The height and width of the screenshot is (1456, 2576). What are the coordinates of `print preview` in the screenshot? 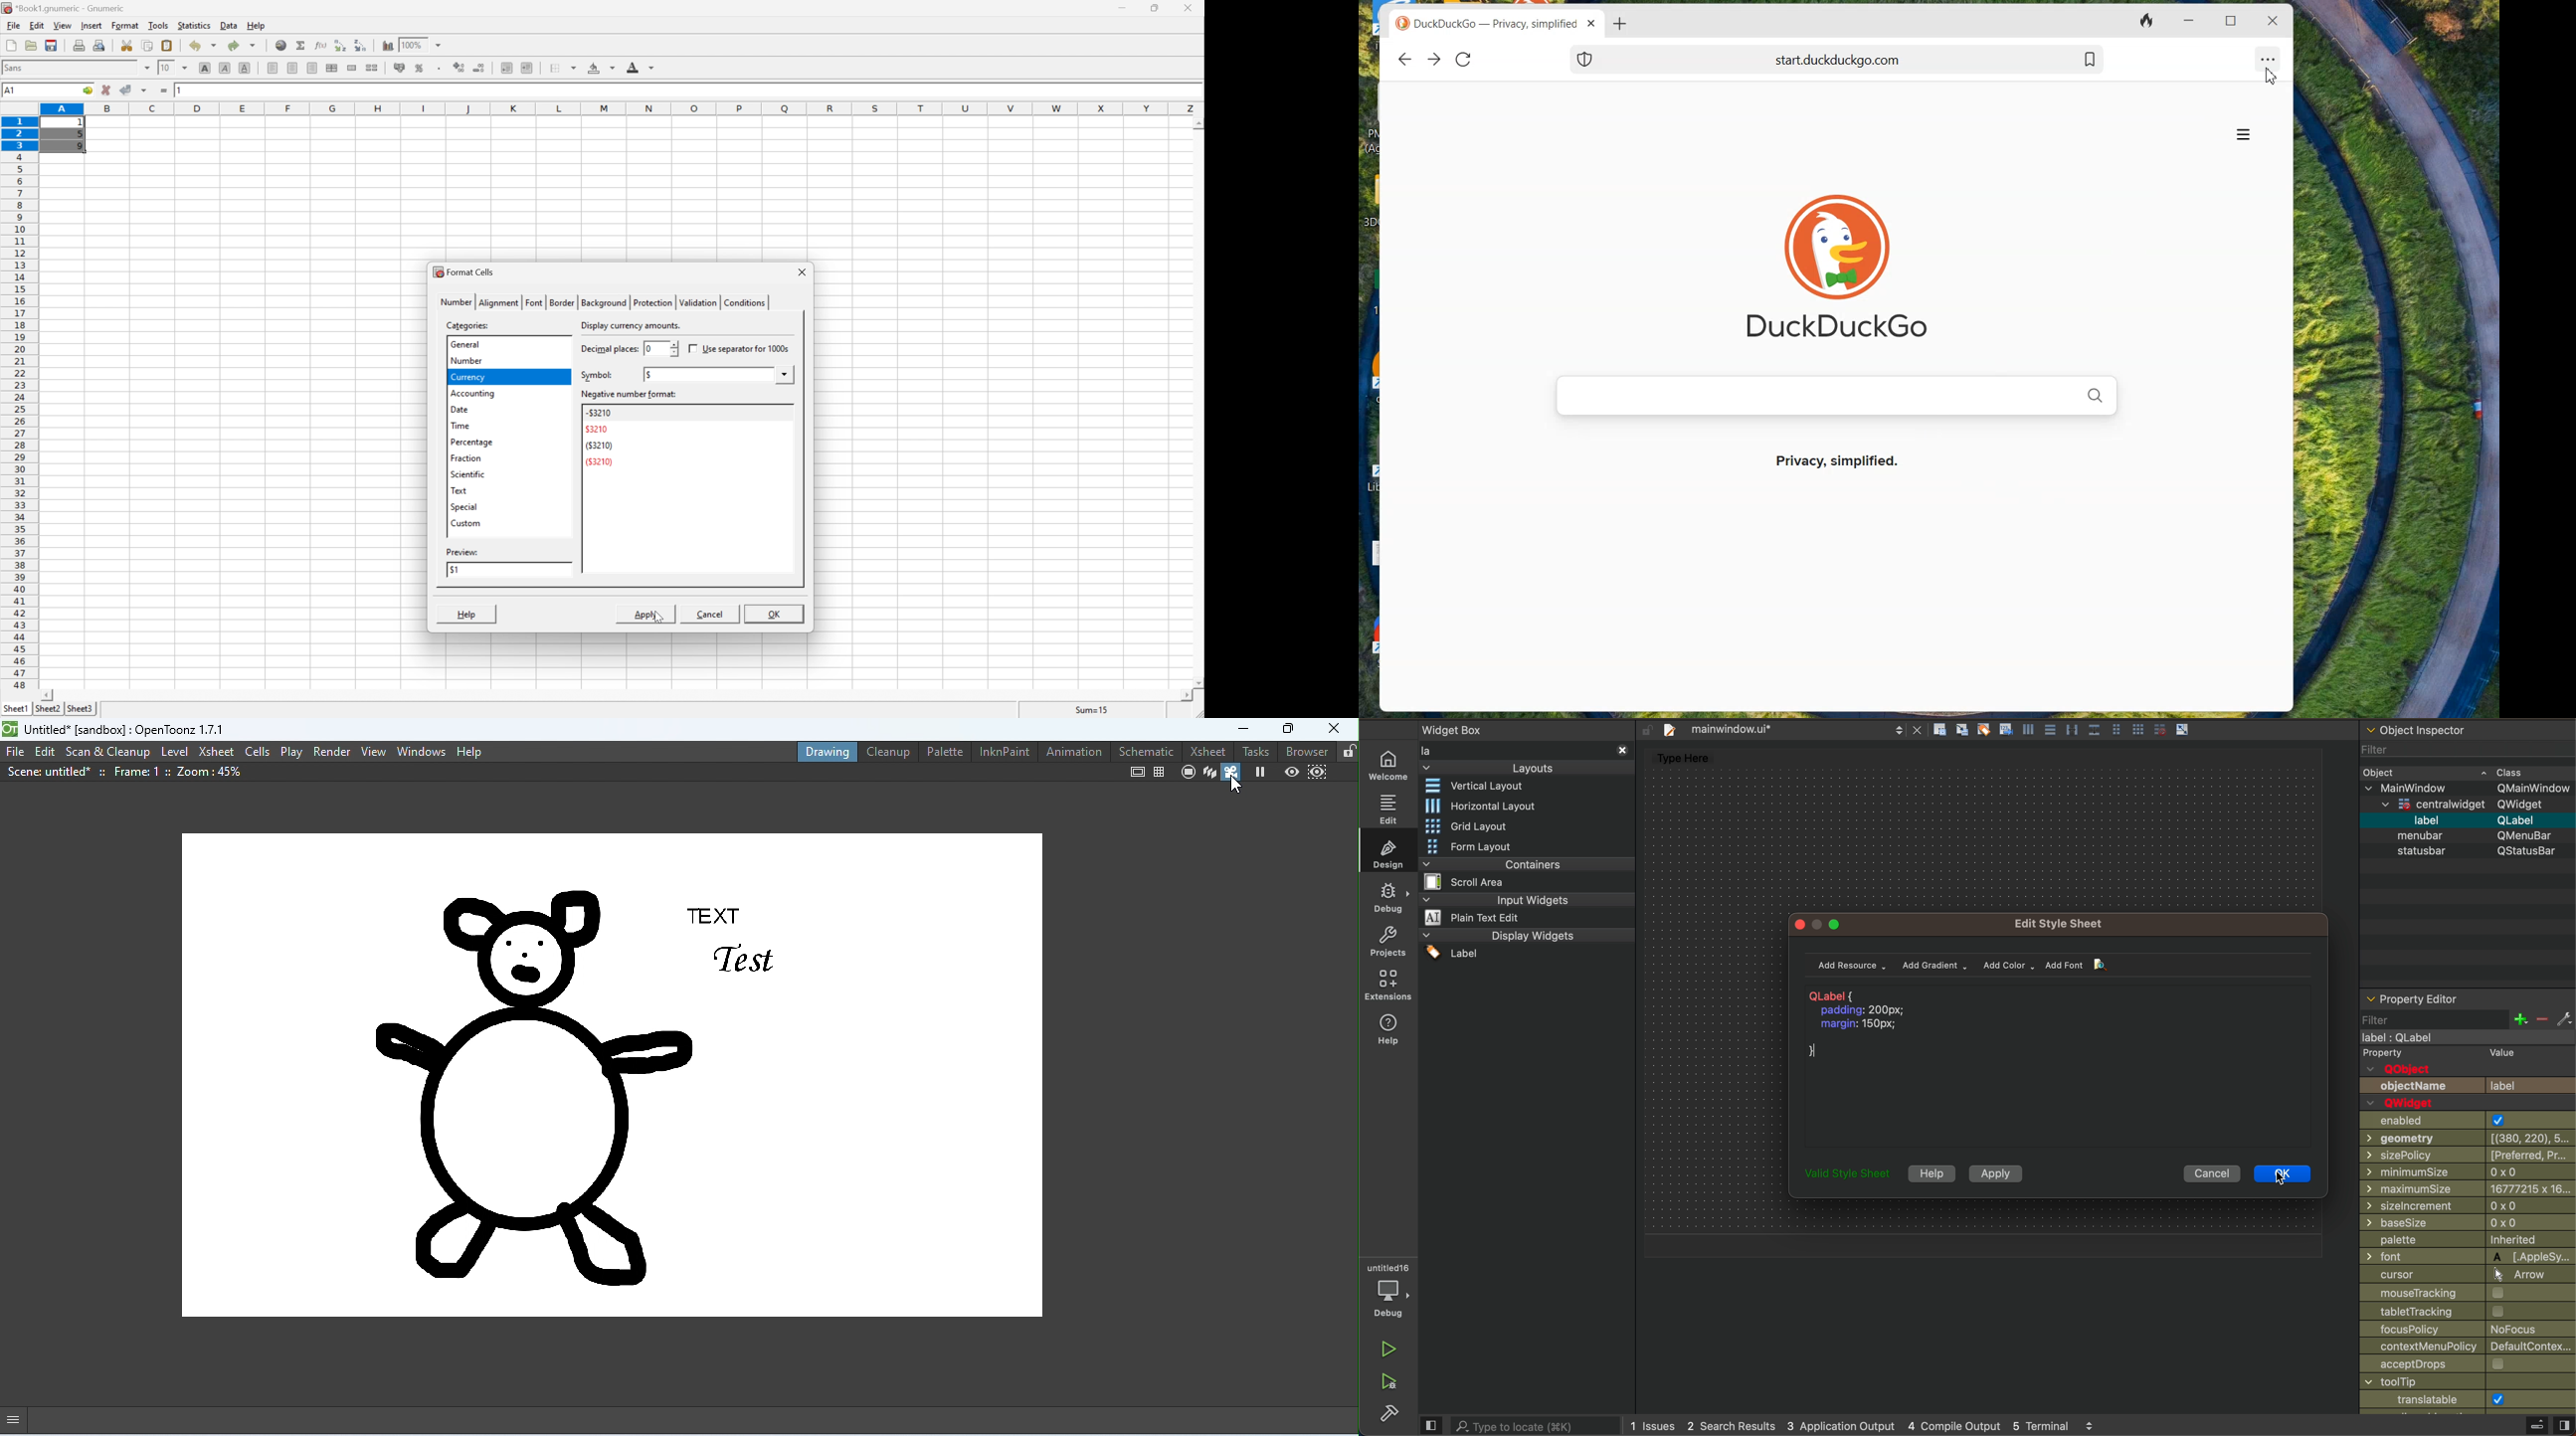 It's located at (99, 44).